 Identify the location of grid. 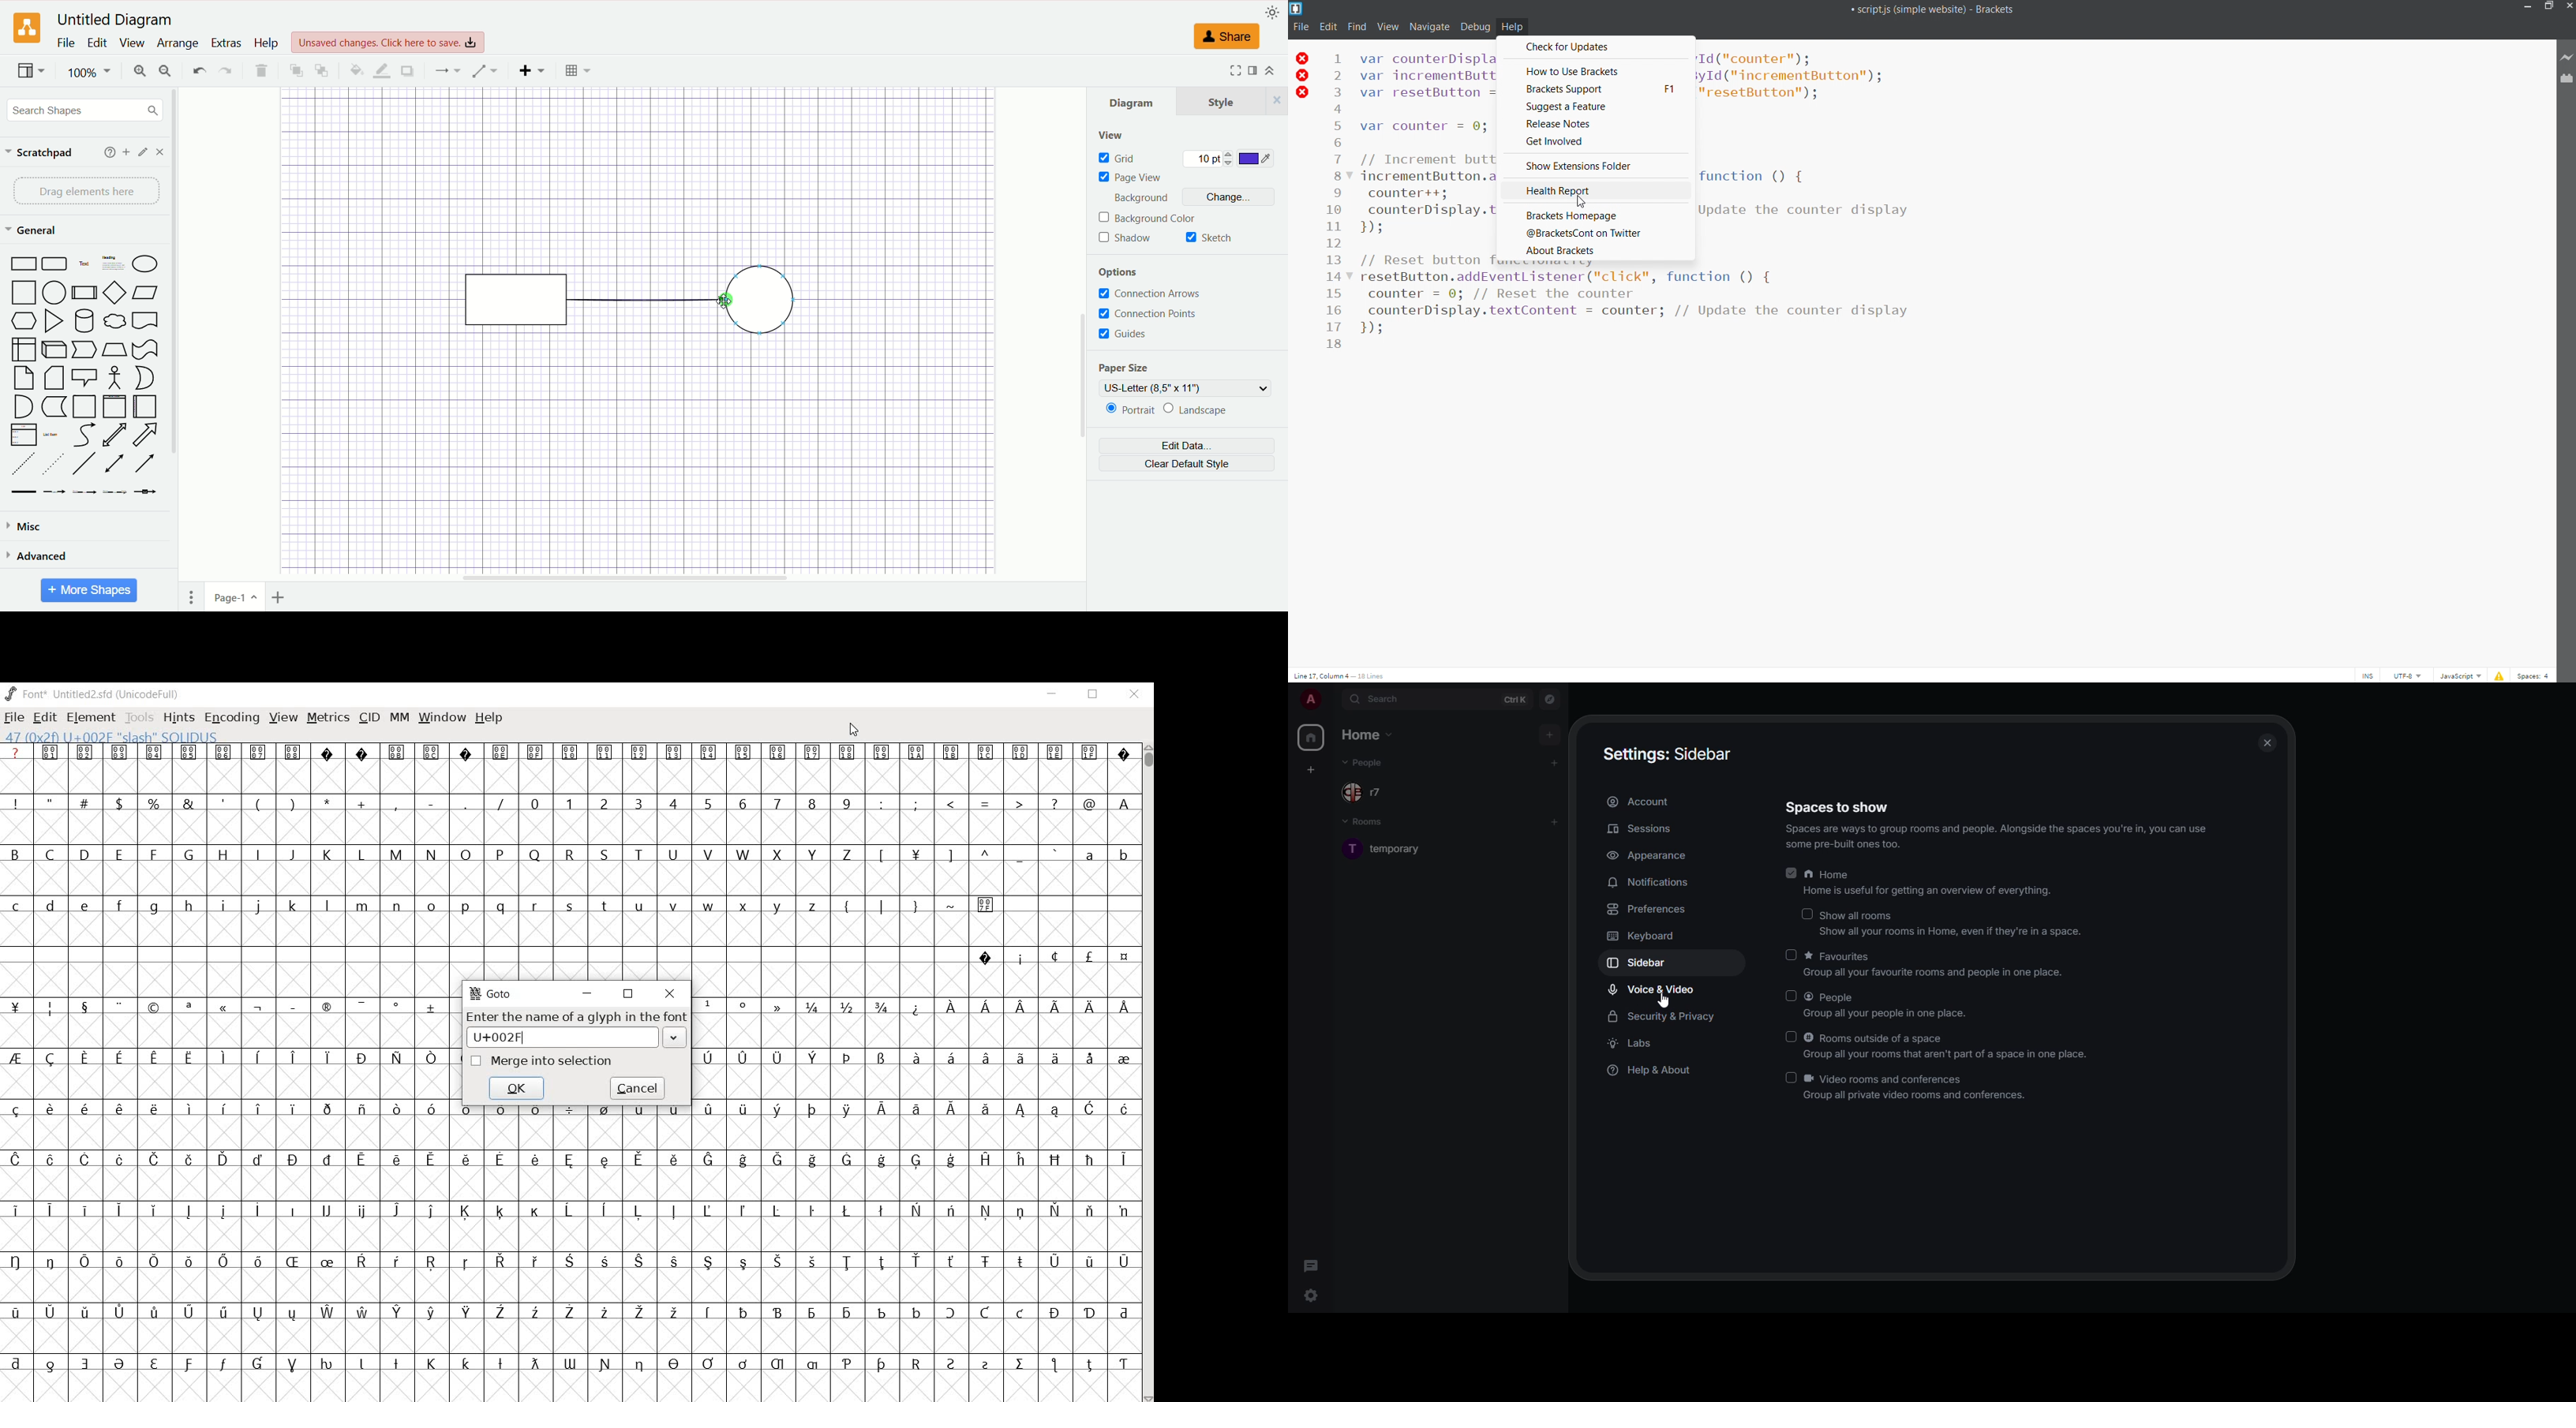
(1122, 157).